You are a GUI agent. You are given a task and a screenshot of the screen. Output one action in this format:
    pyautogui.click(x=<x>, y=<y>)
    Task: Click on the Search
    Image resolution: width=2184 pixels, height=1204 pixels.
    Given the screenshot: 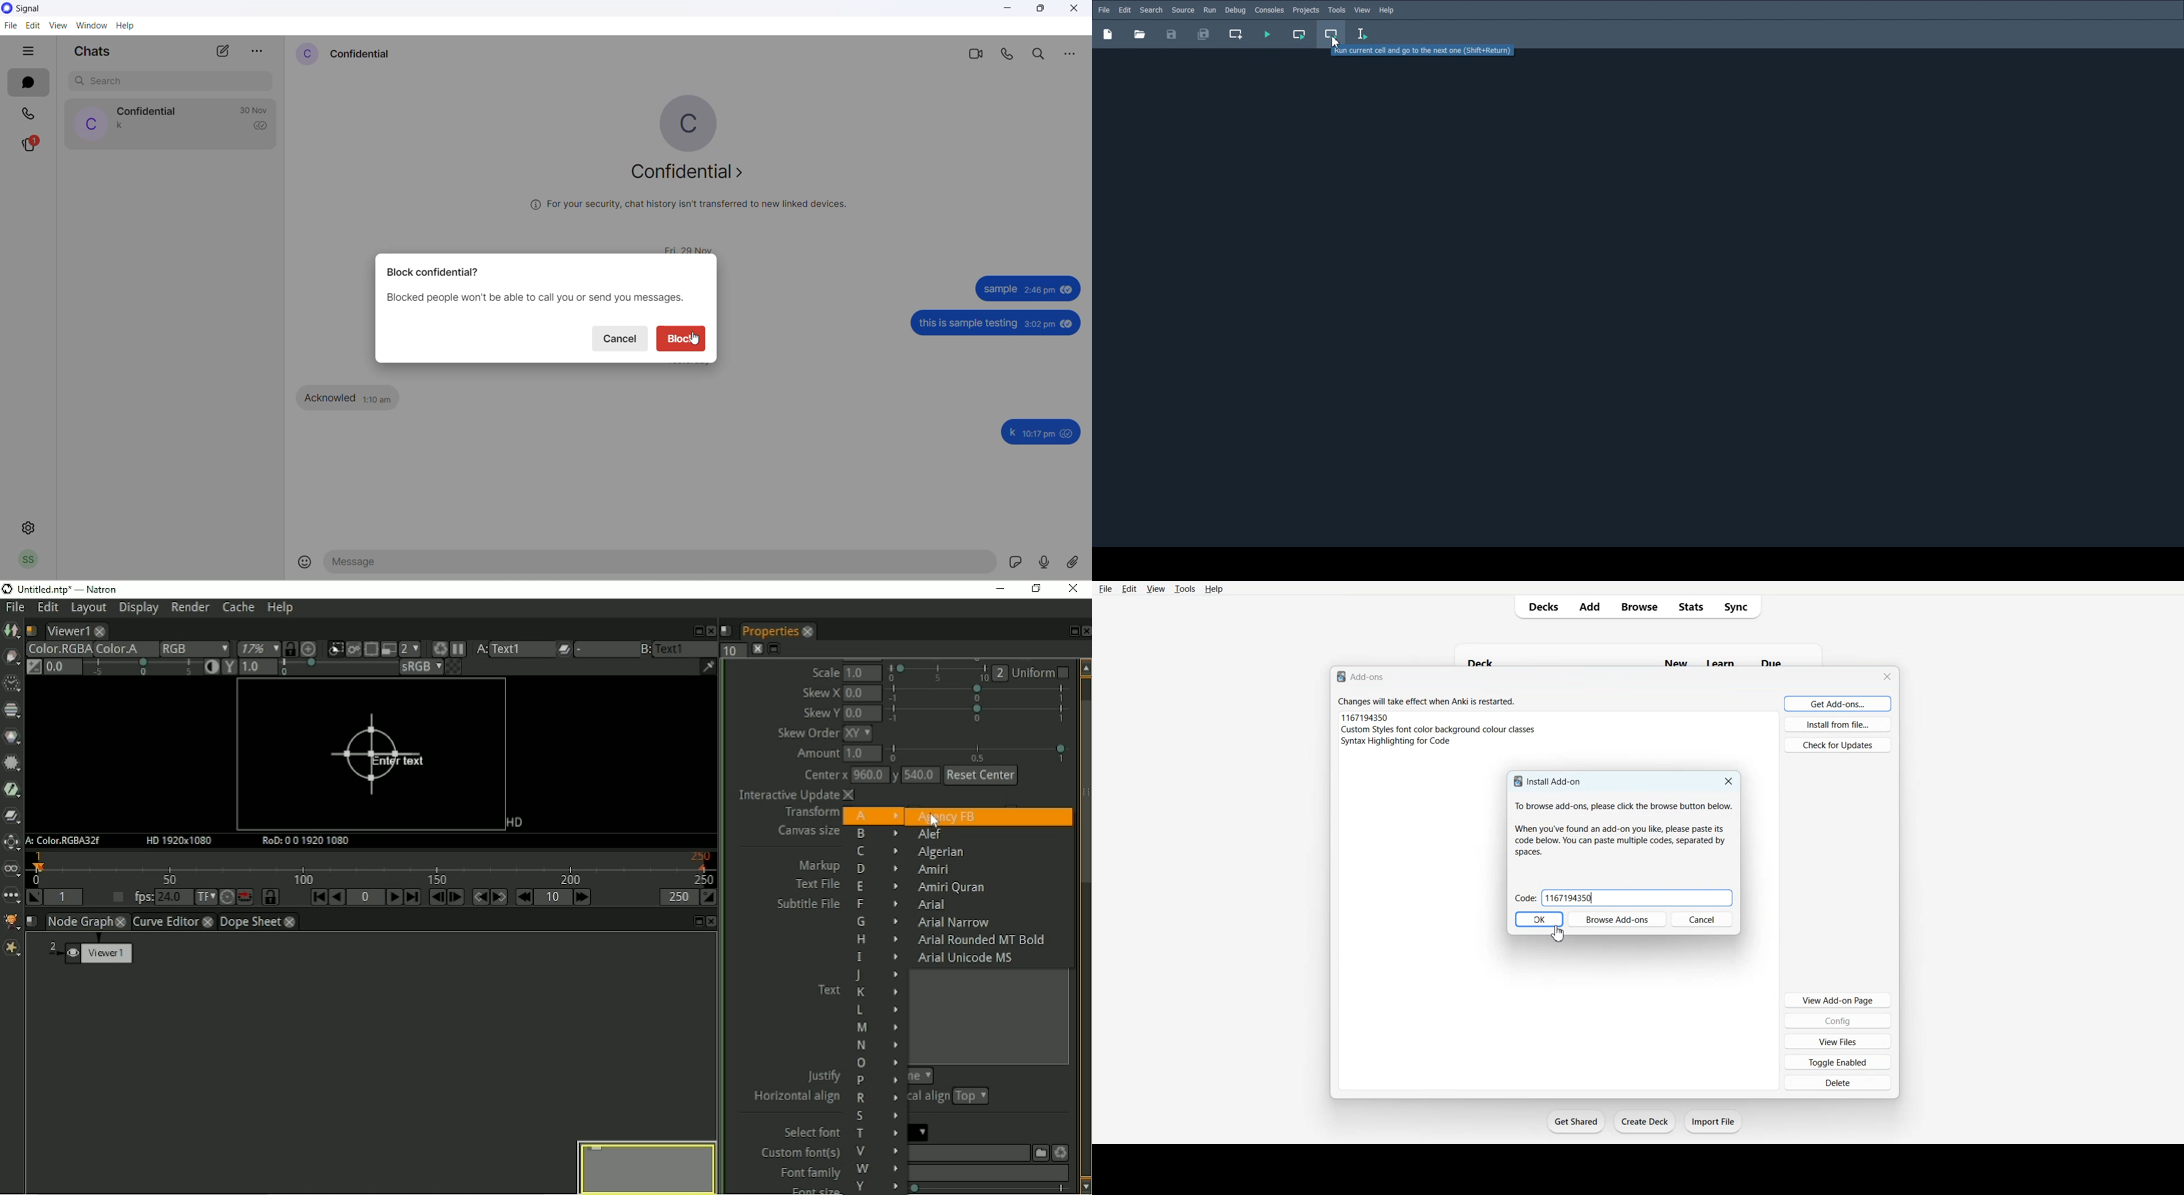 What is the action you would take?
    pyautogui.click(x=1151, y=10)
    